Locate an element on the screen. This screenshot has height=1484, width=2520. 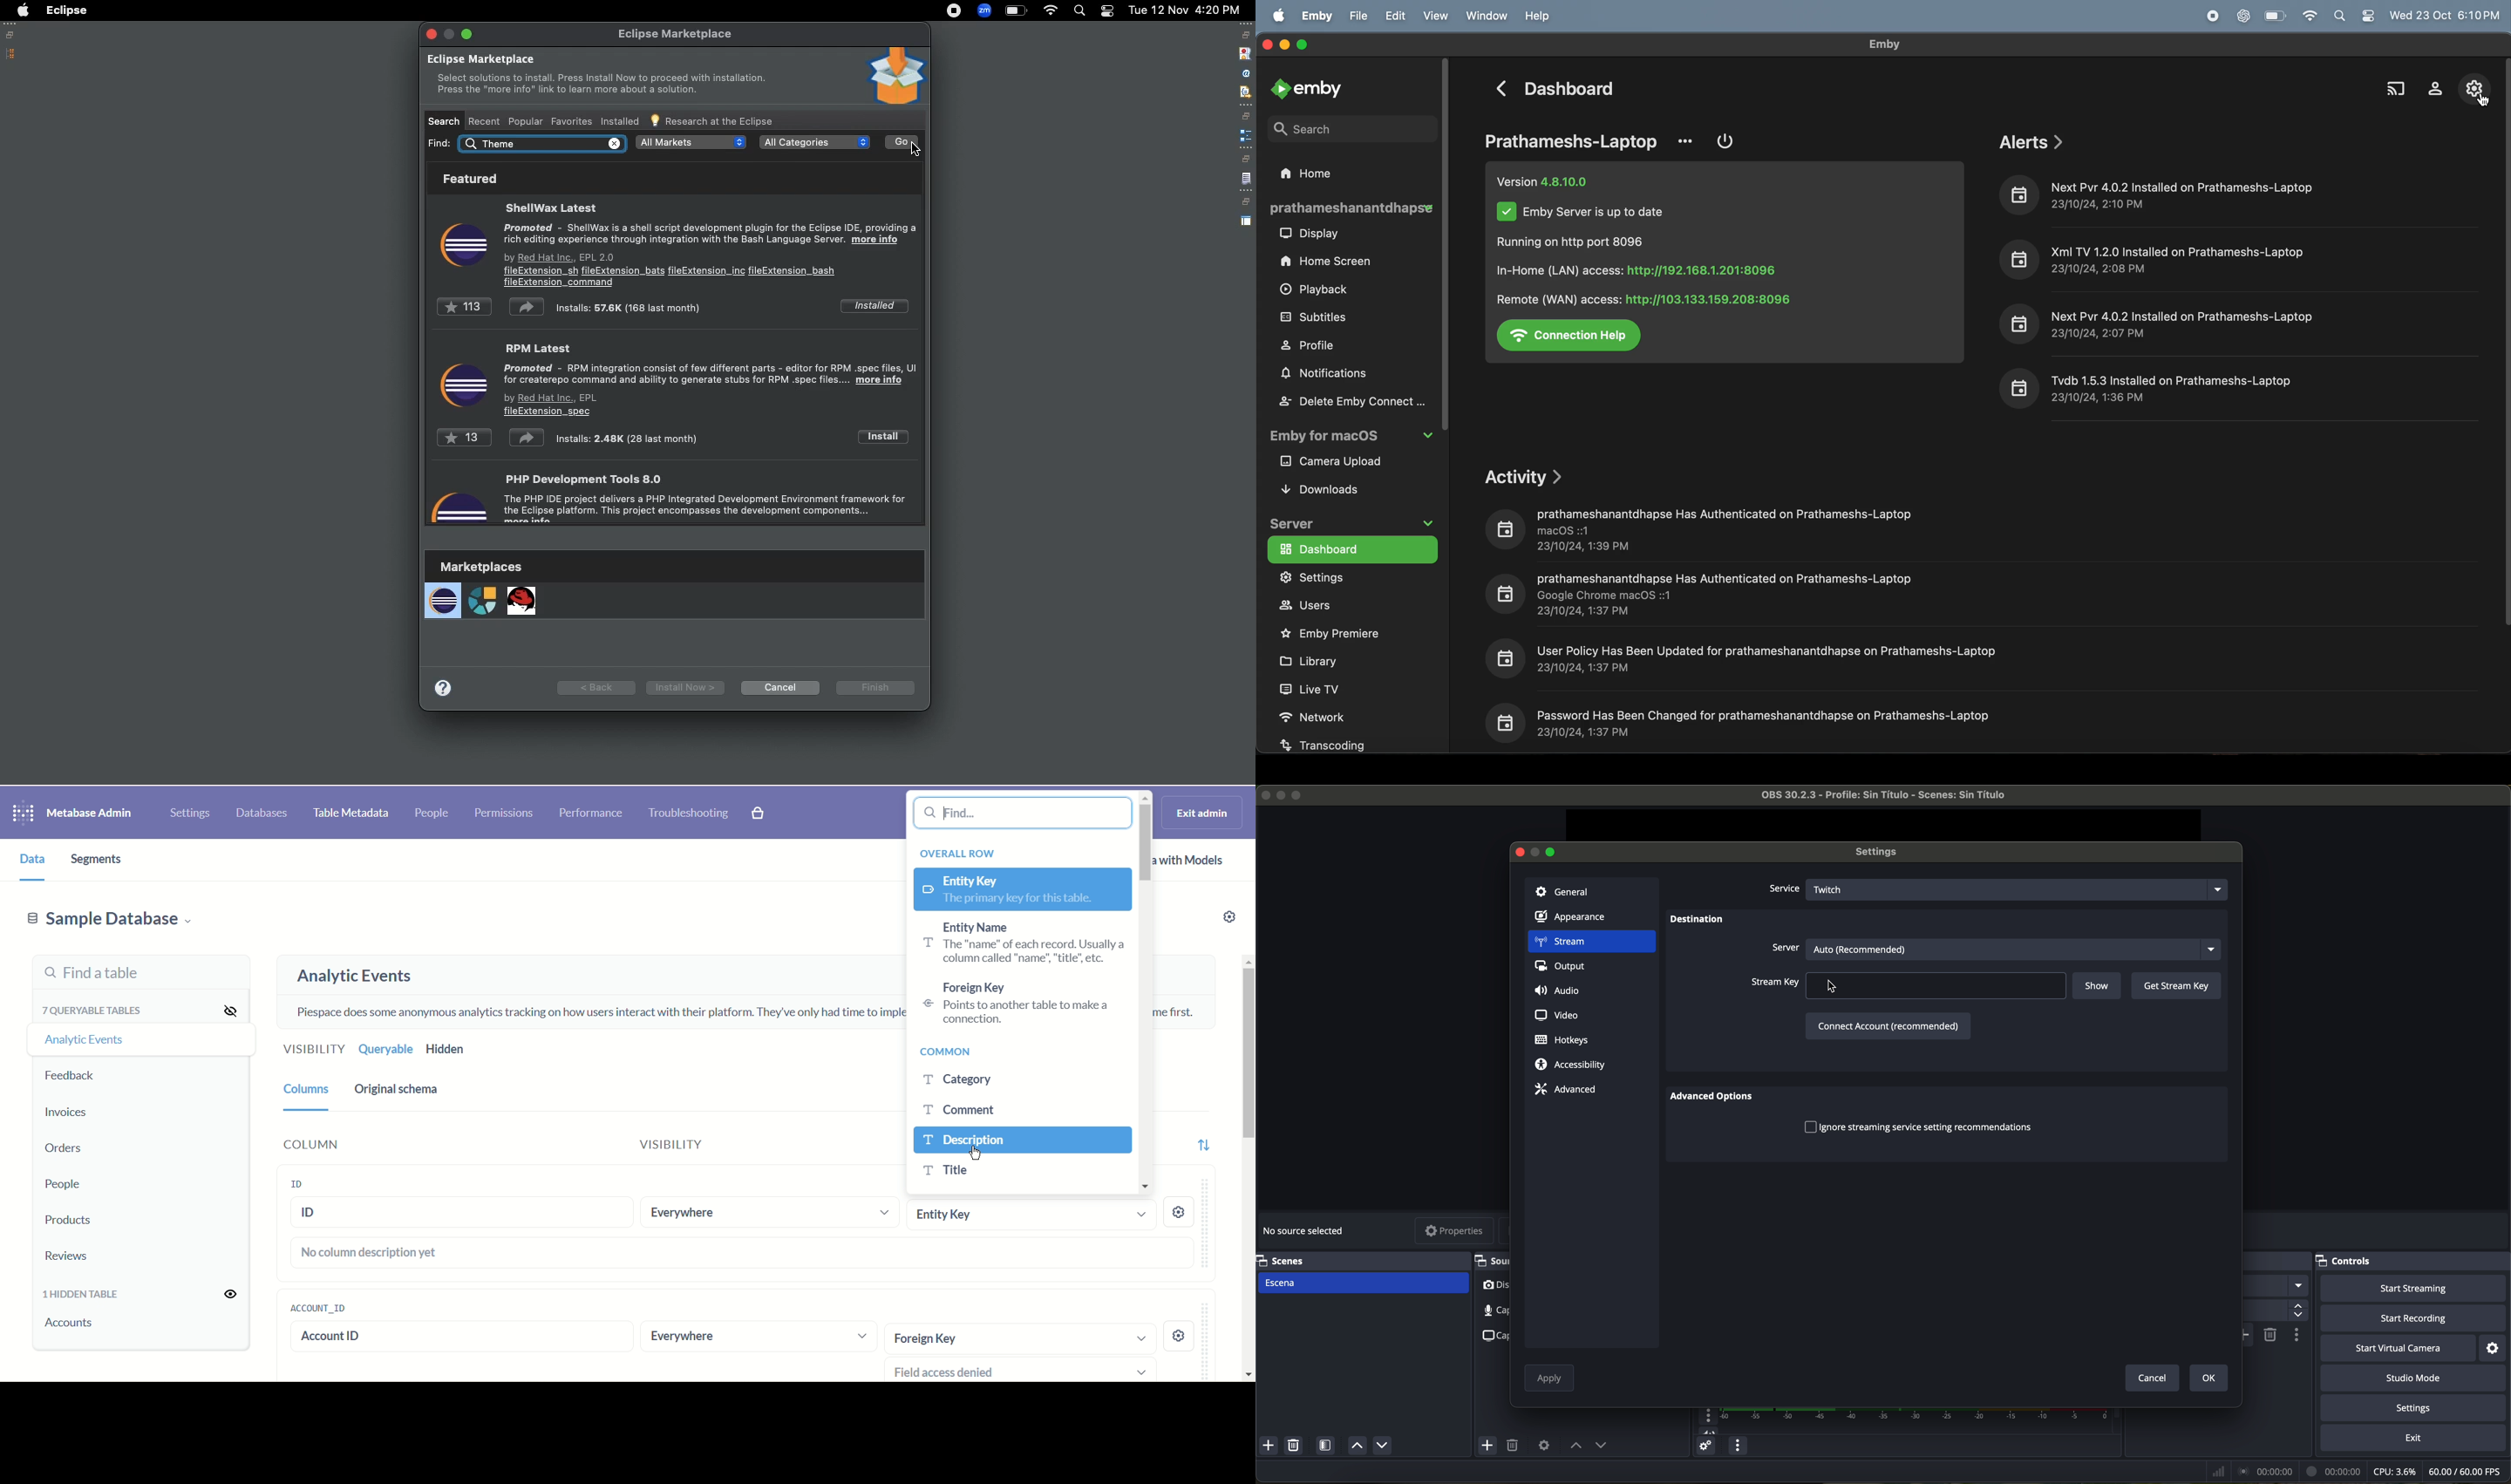
connect account is located at coordinates (1886, 1025).